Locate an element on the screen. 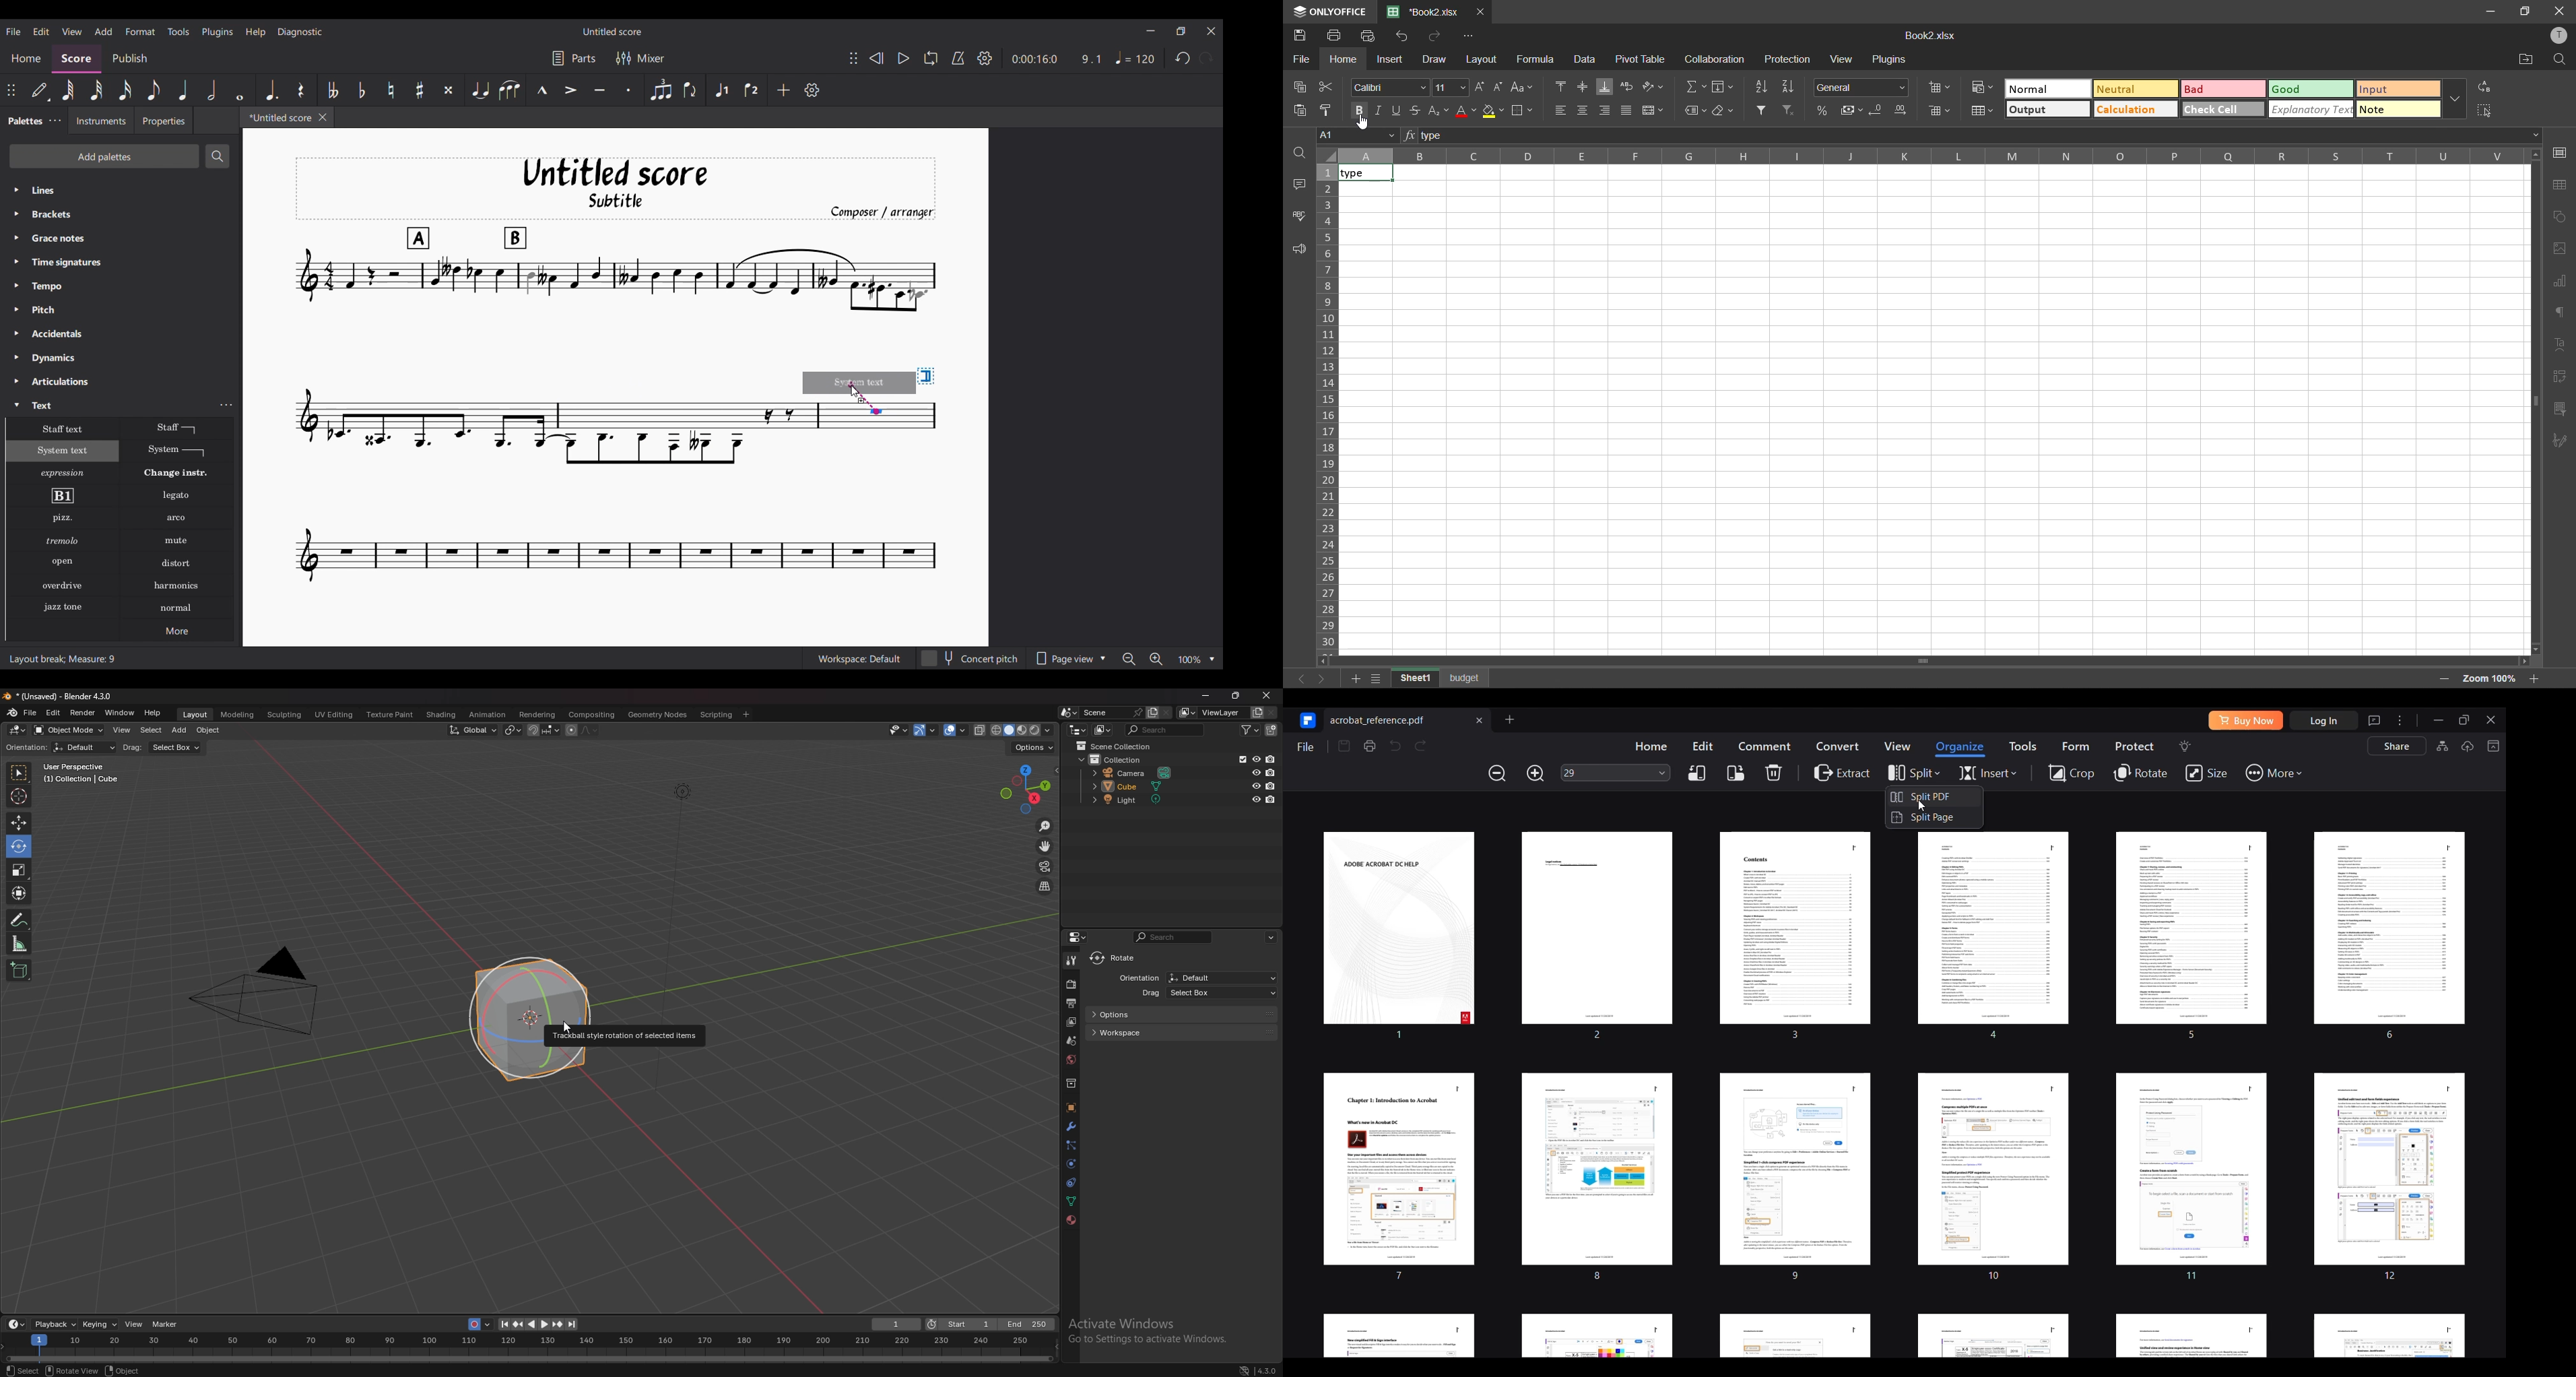 This screenshot has height=1400, width=2576. align right is located at coordinates (1602, 110).